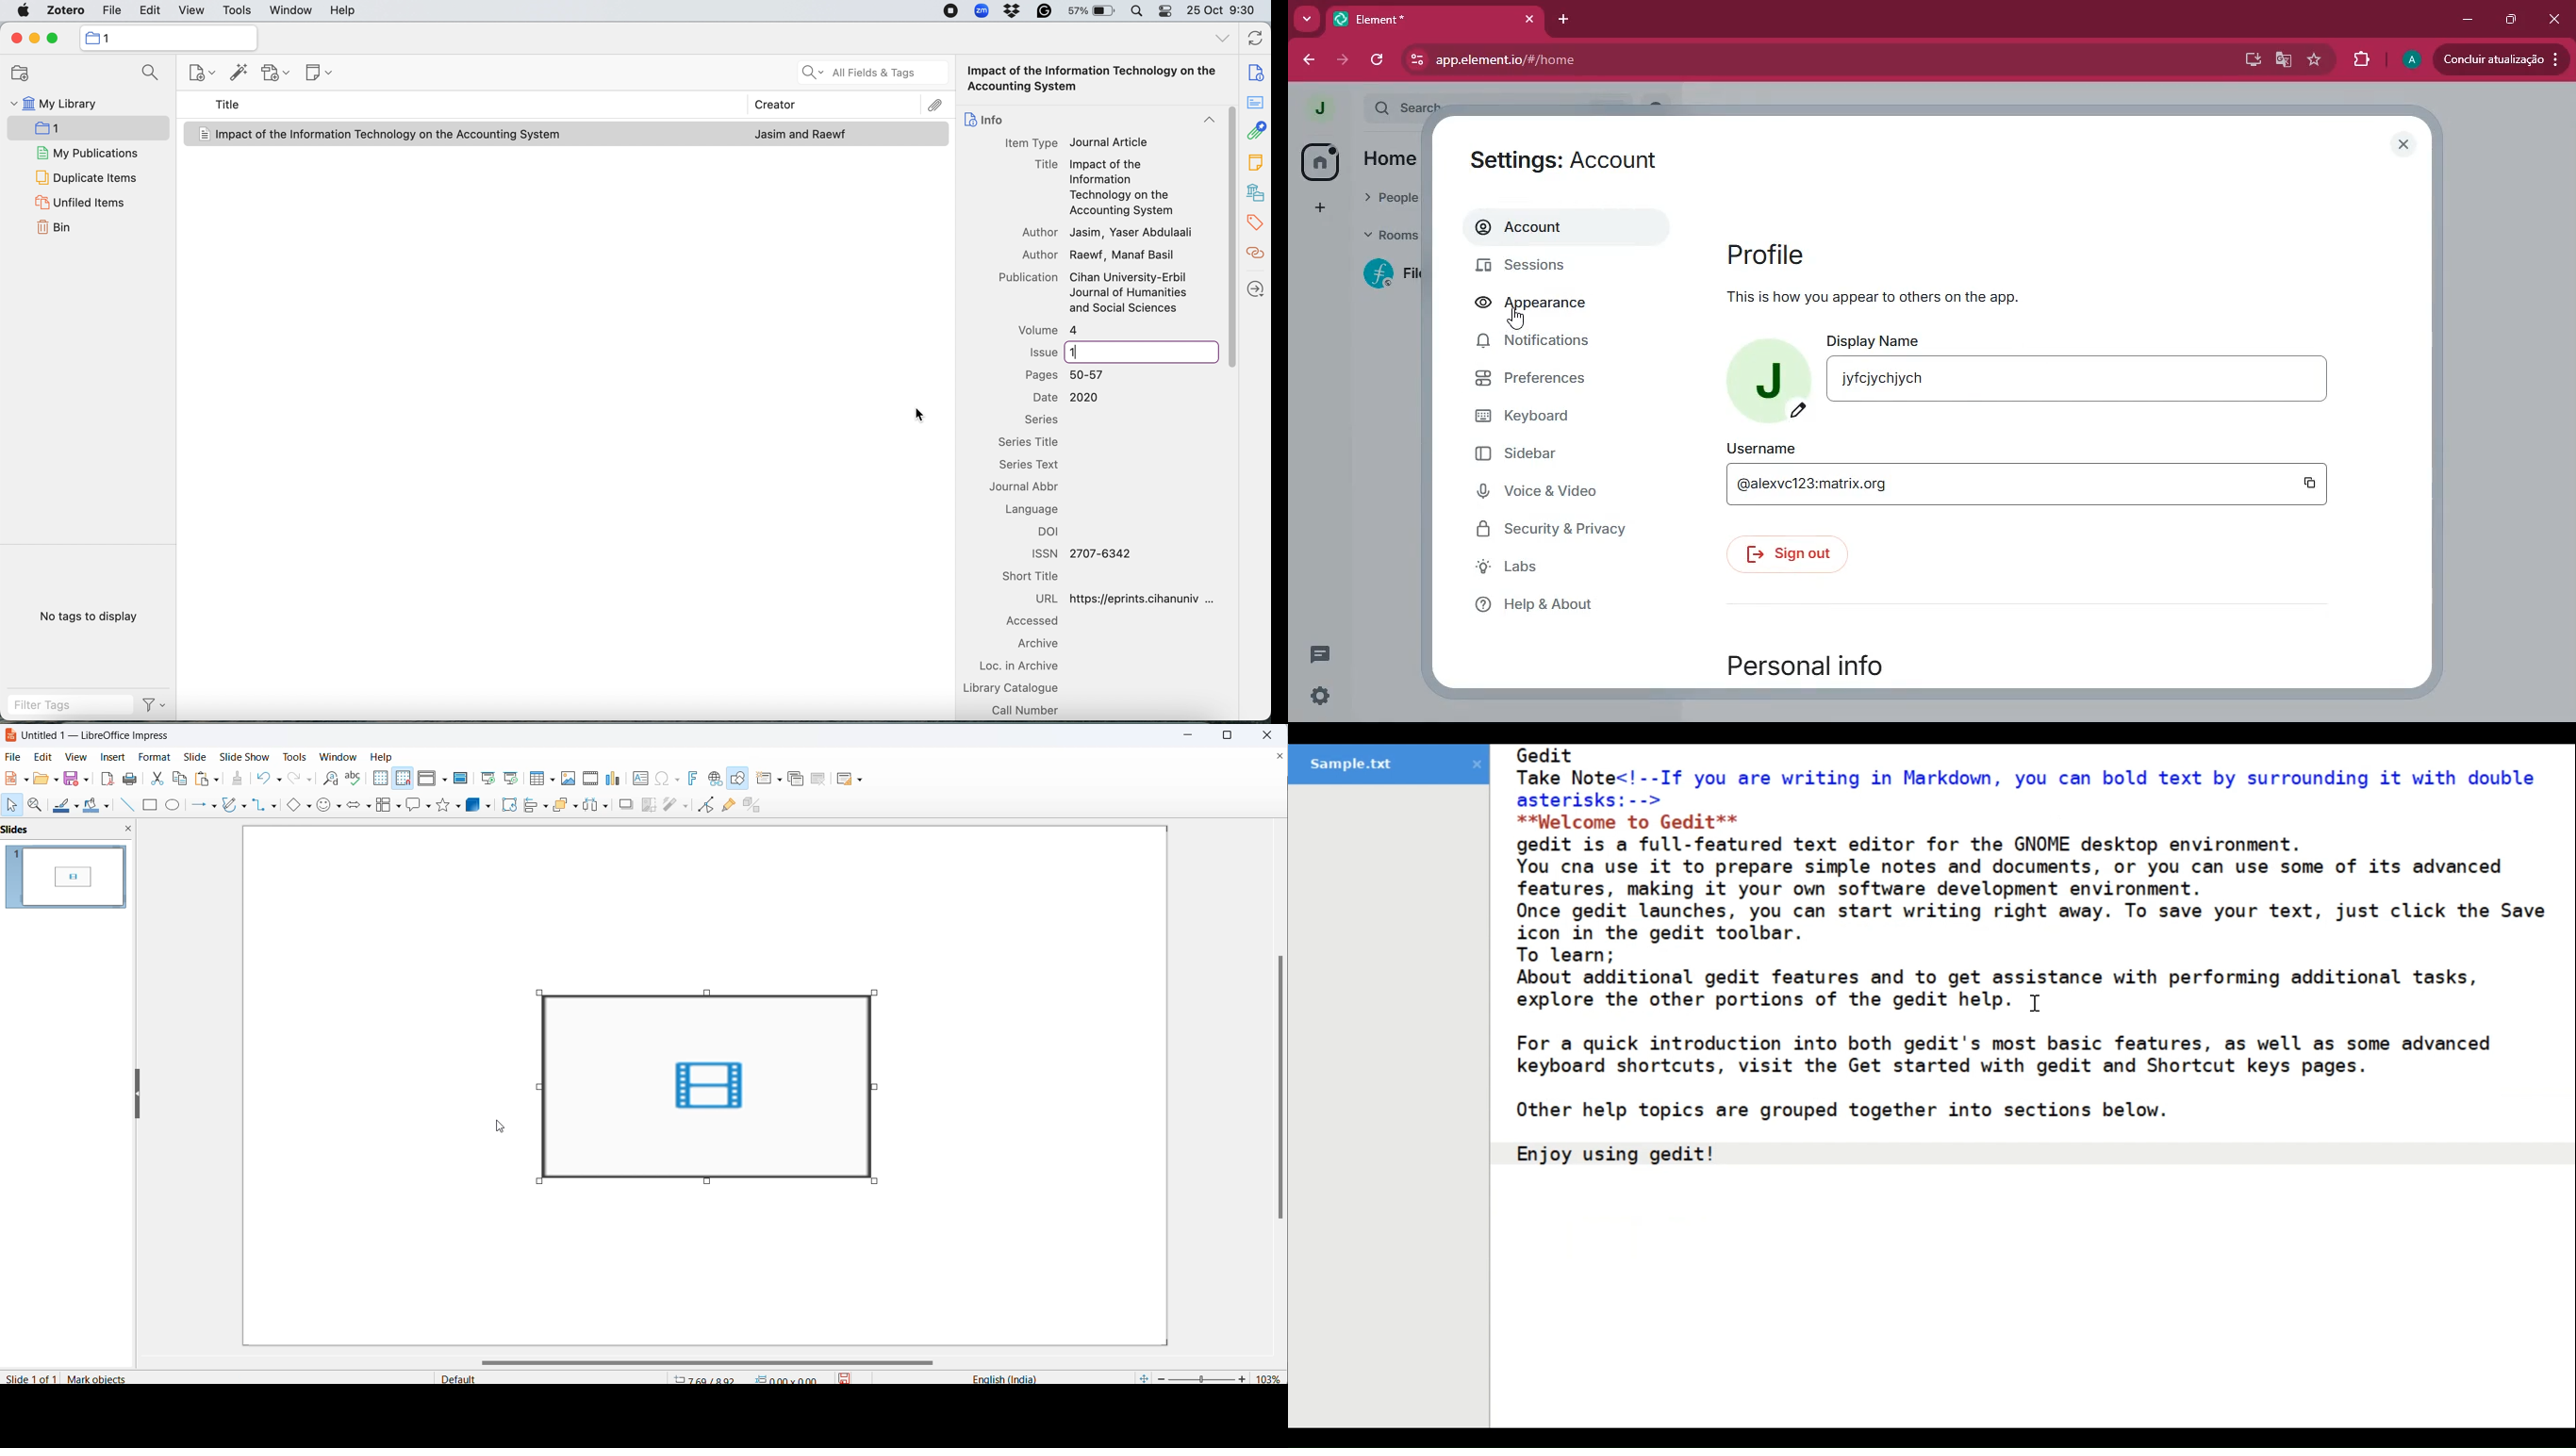 The image size is (2576, 1456). What do you see at coordinates (872, 73) in the screenshot?
I see `All fields & Tags` at bounding box center [872, 73].